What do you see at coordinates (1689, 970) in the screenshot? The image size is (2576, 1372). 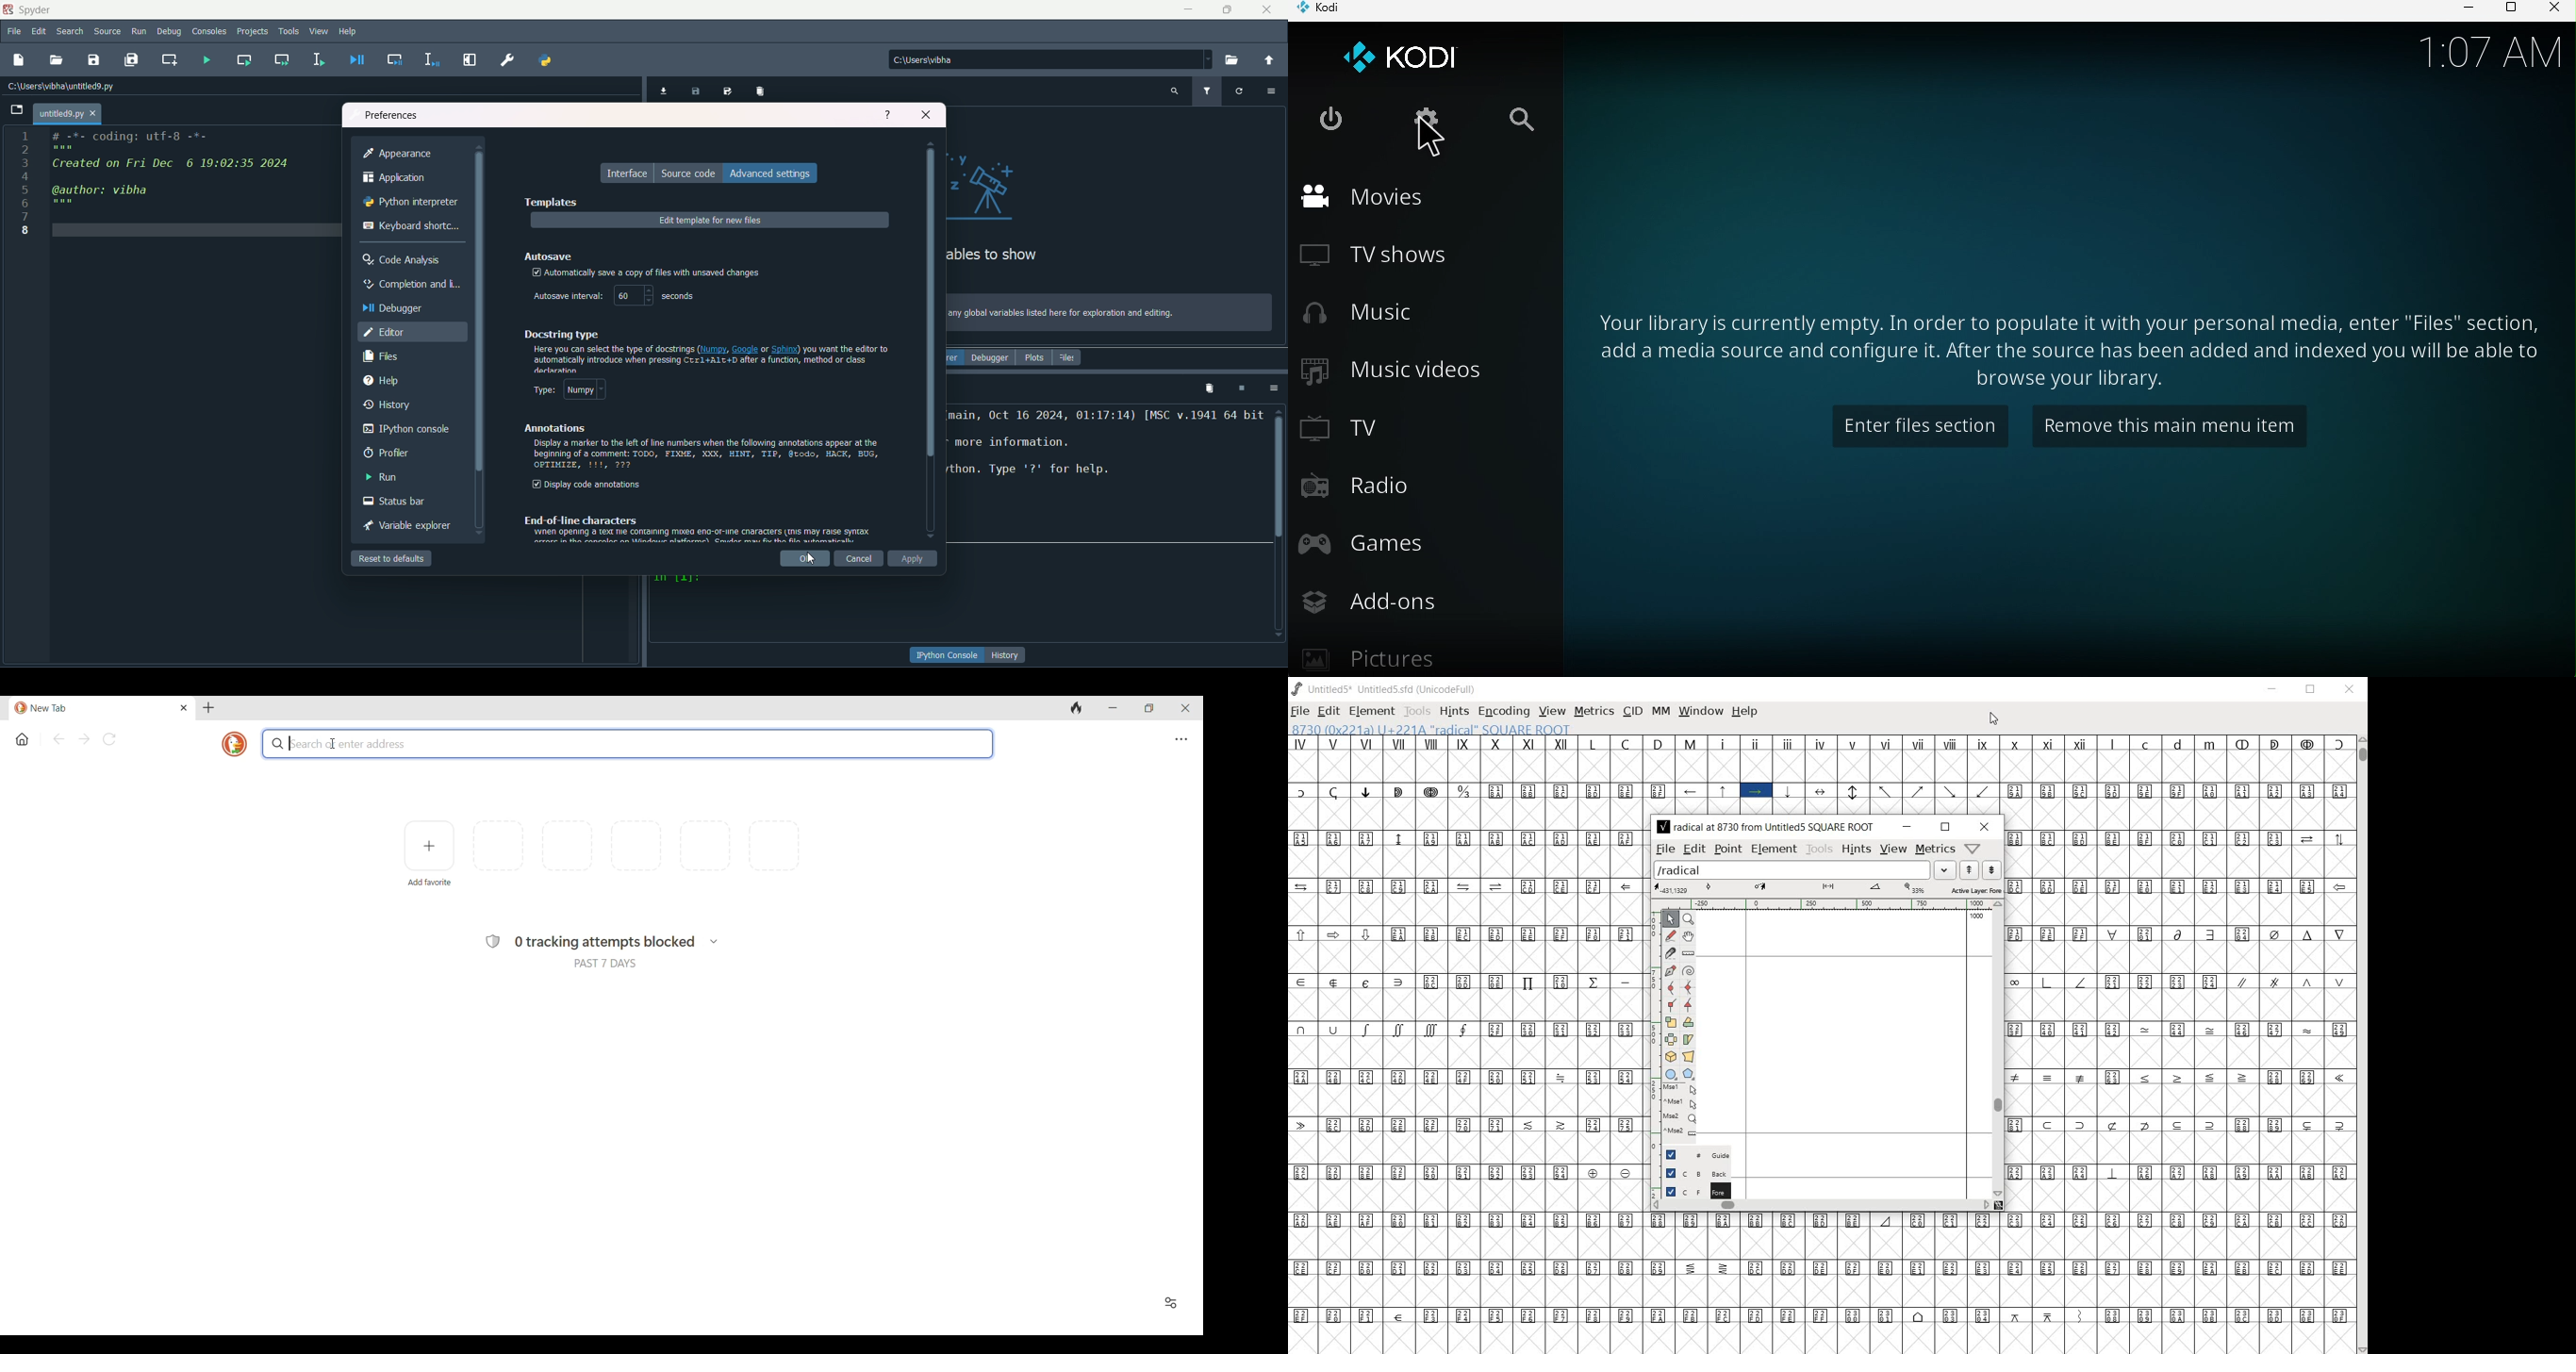 I see `change whether spiro is active or not` at bounding box center [1689, 970].